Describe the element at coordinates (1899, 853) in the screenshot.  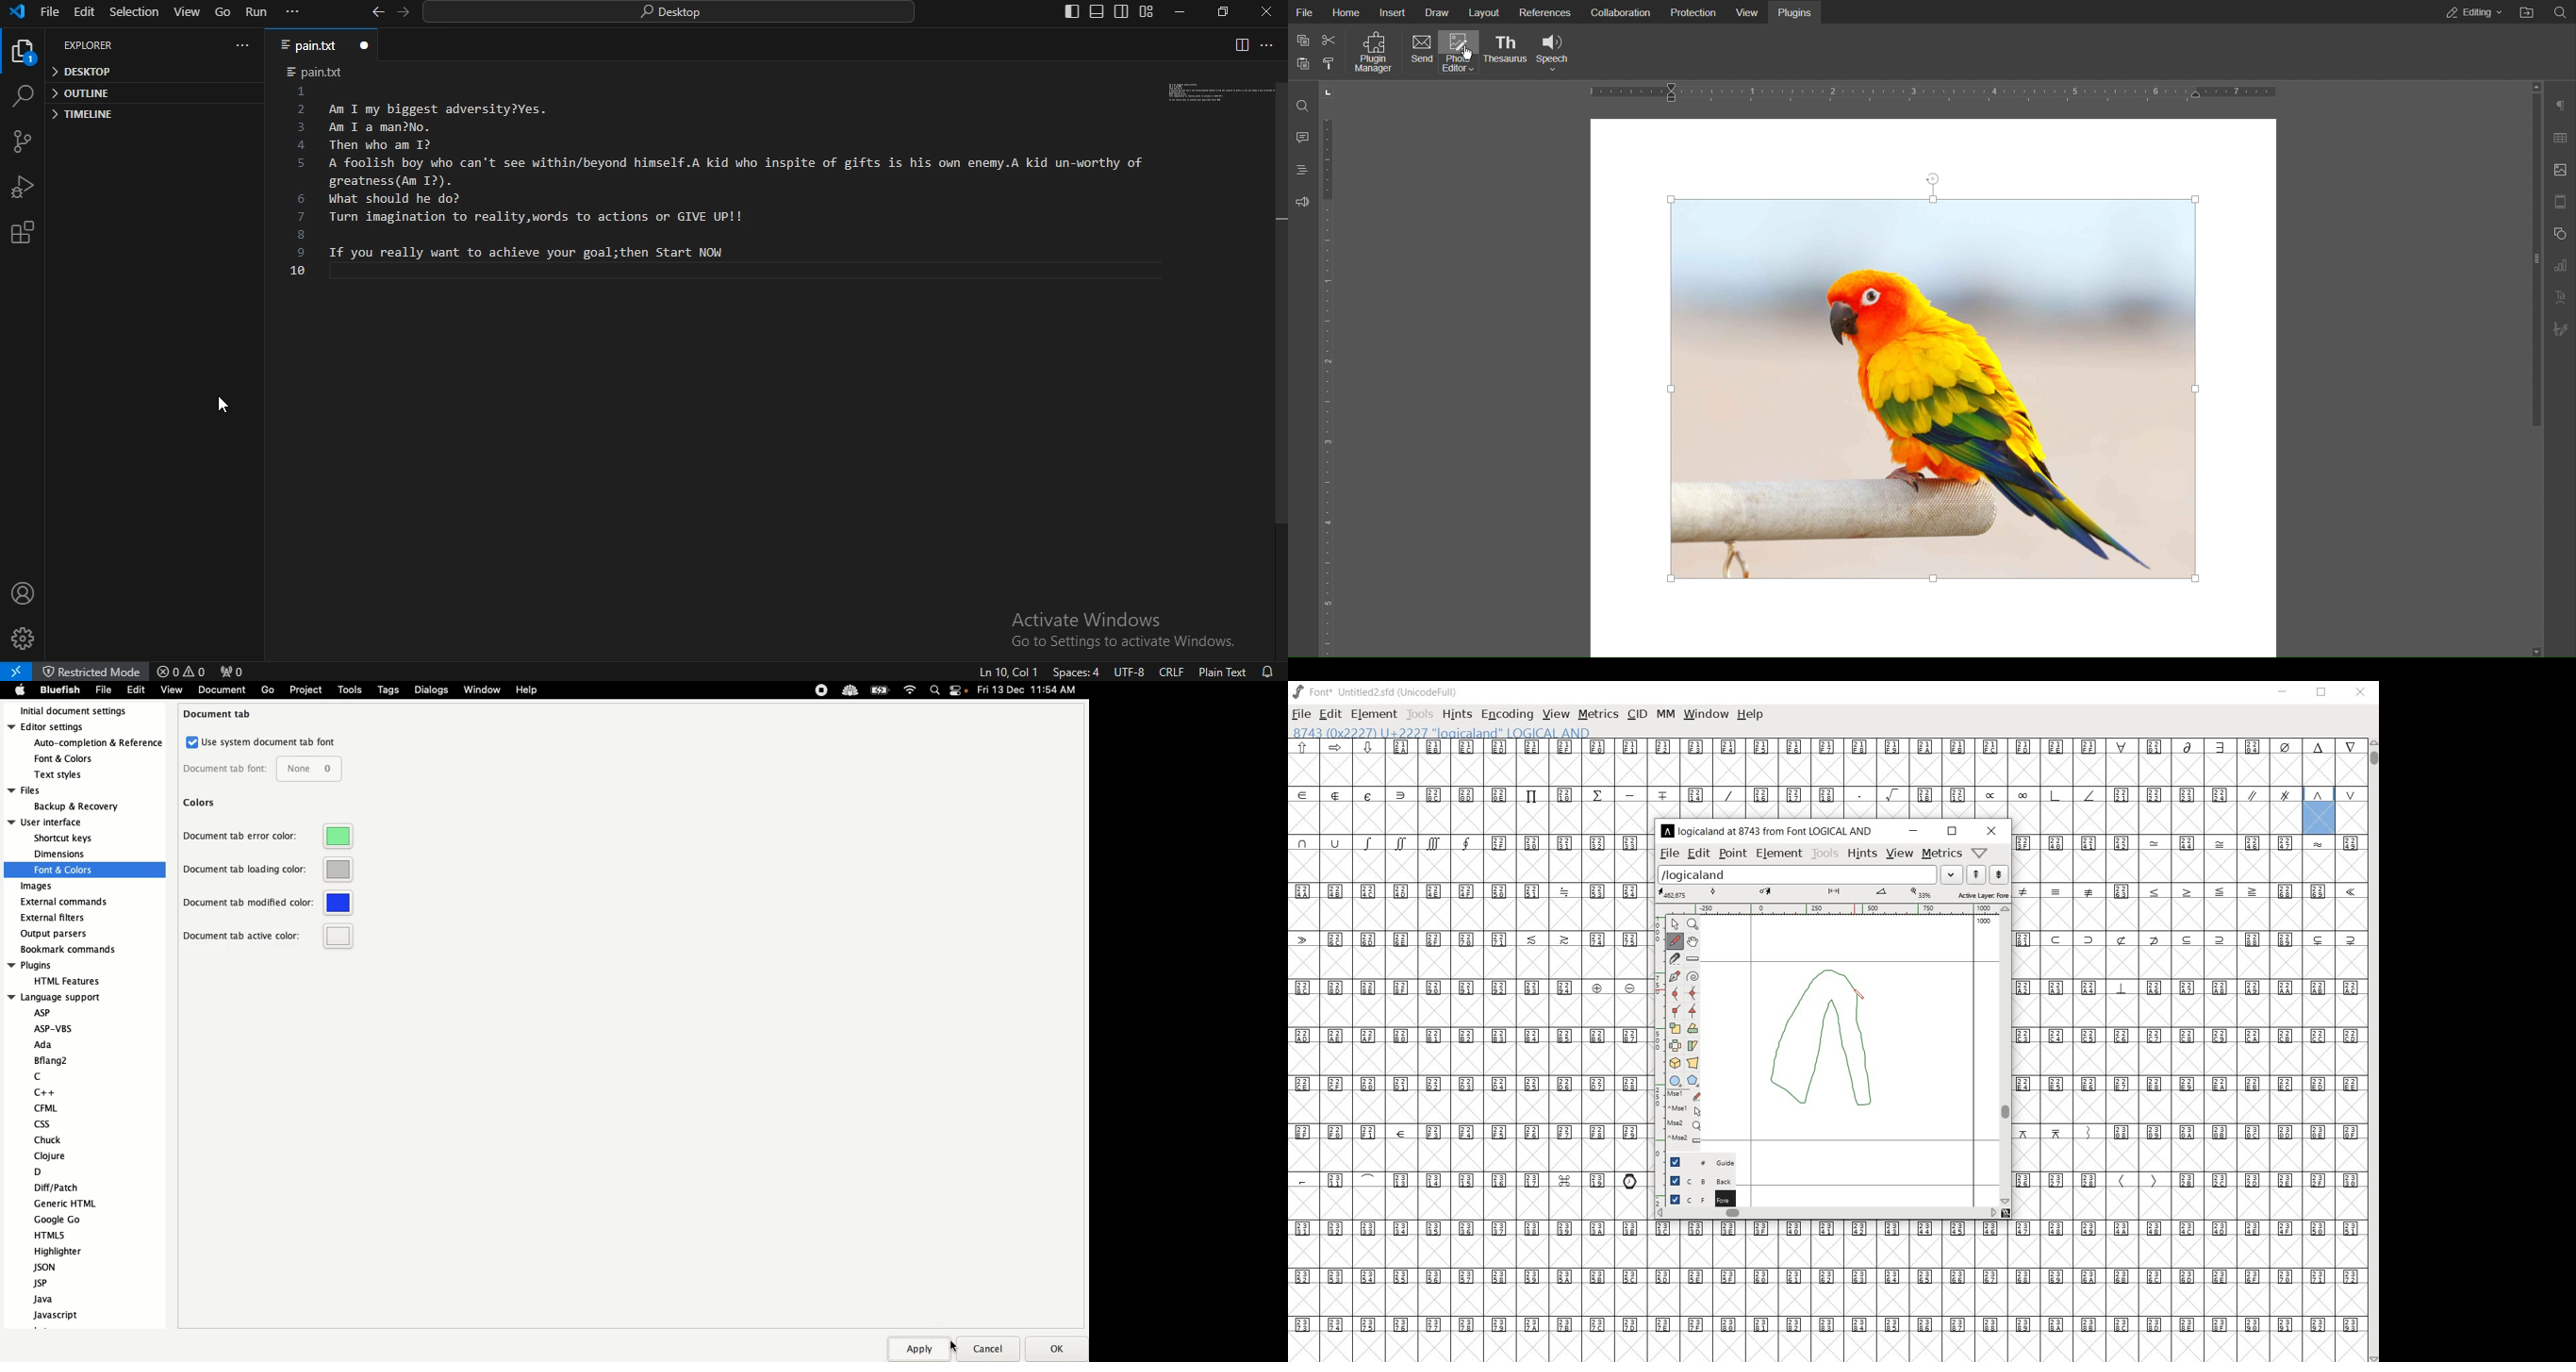
I see `view` at that location.